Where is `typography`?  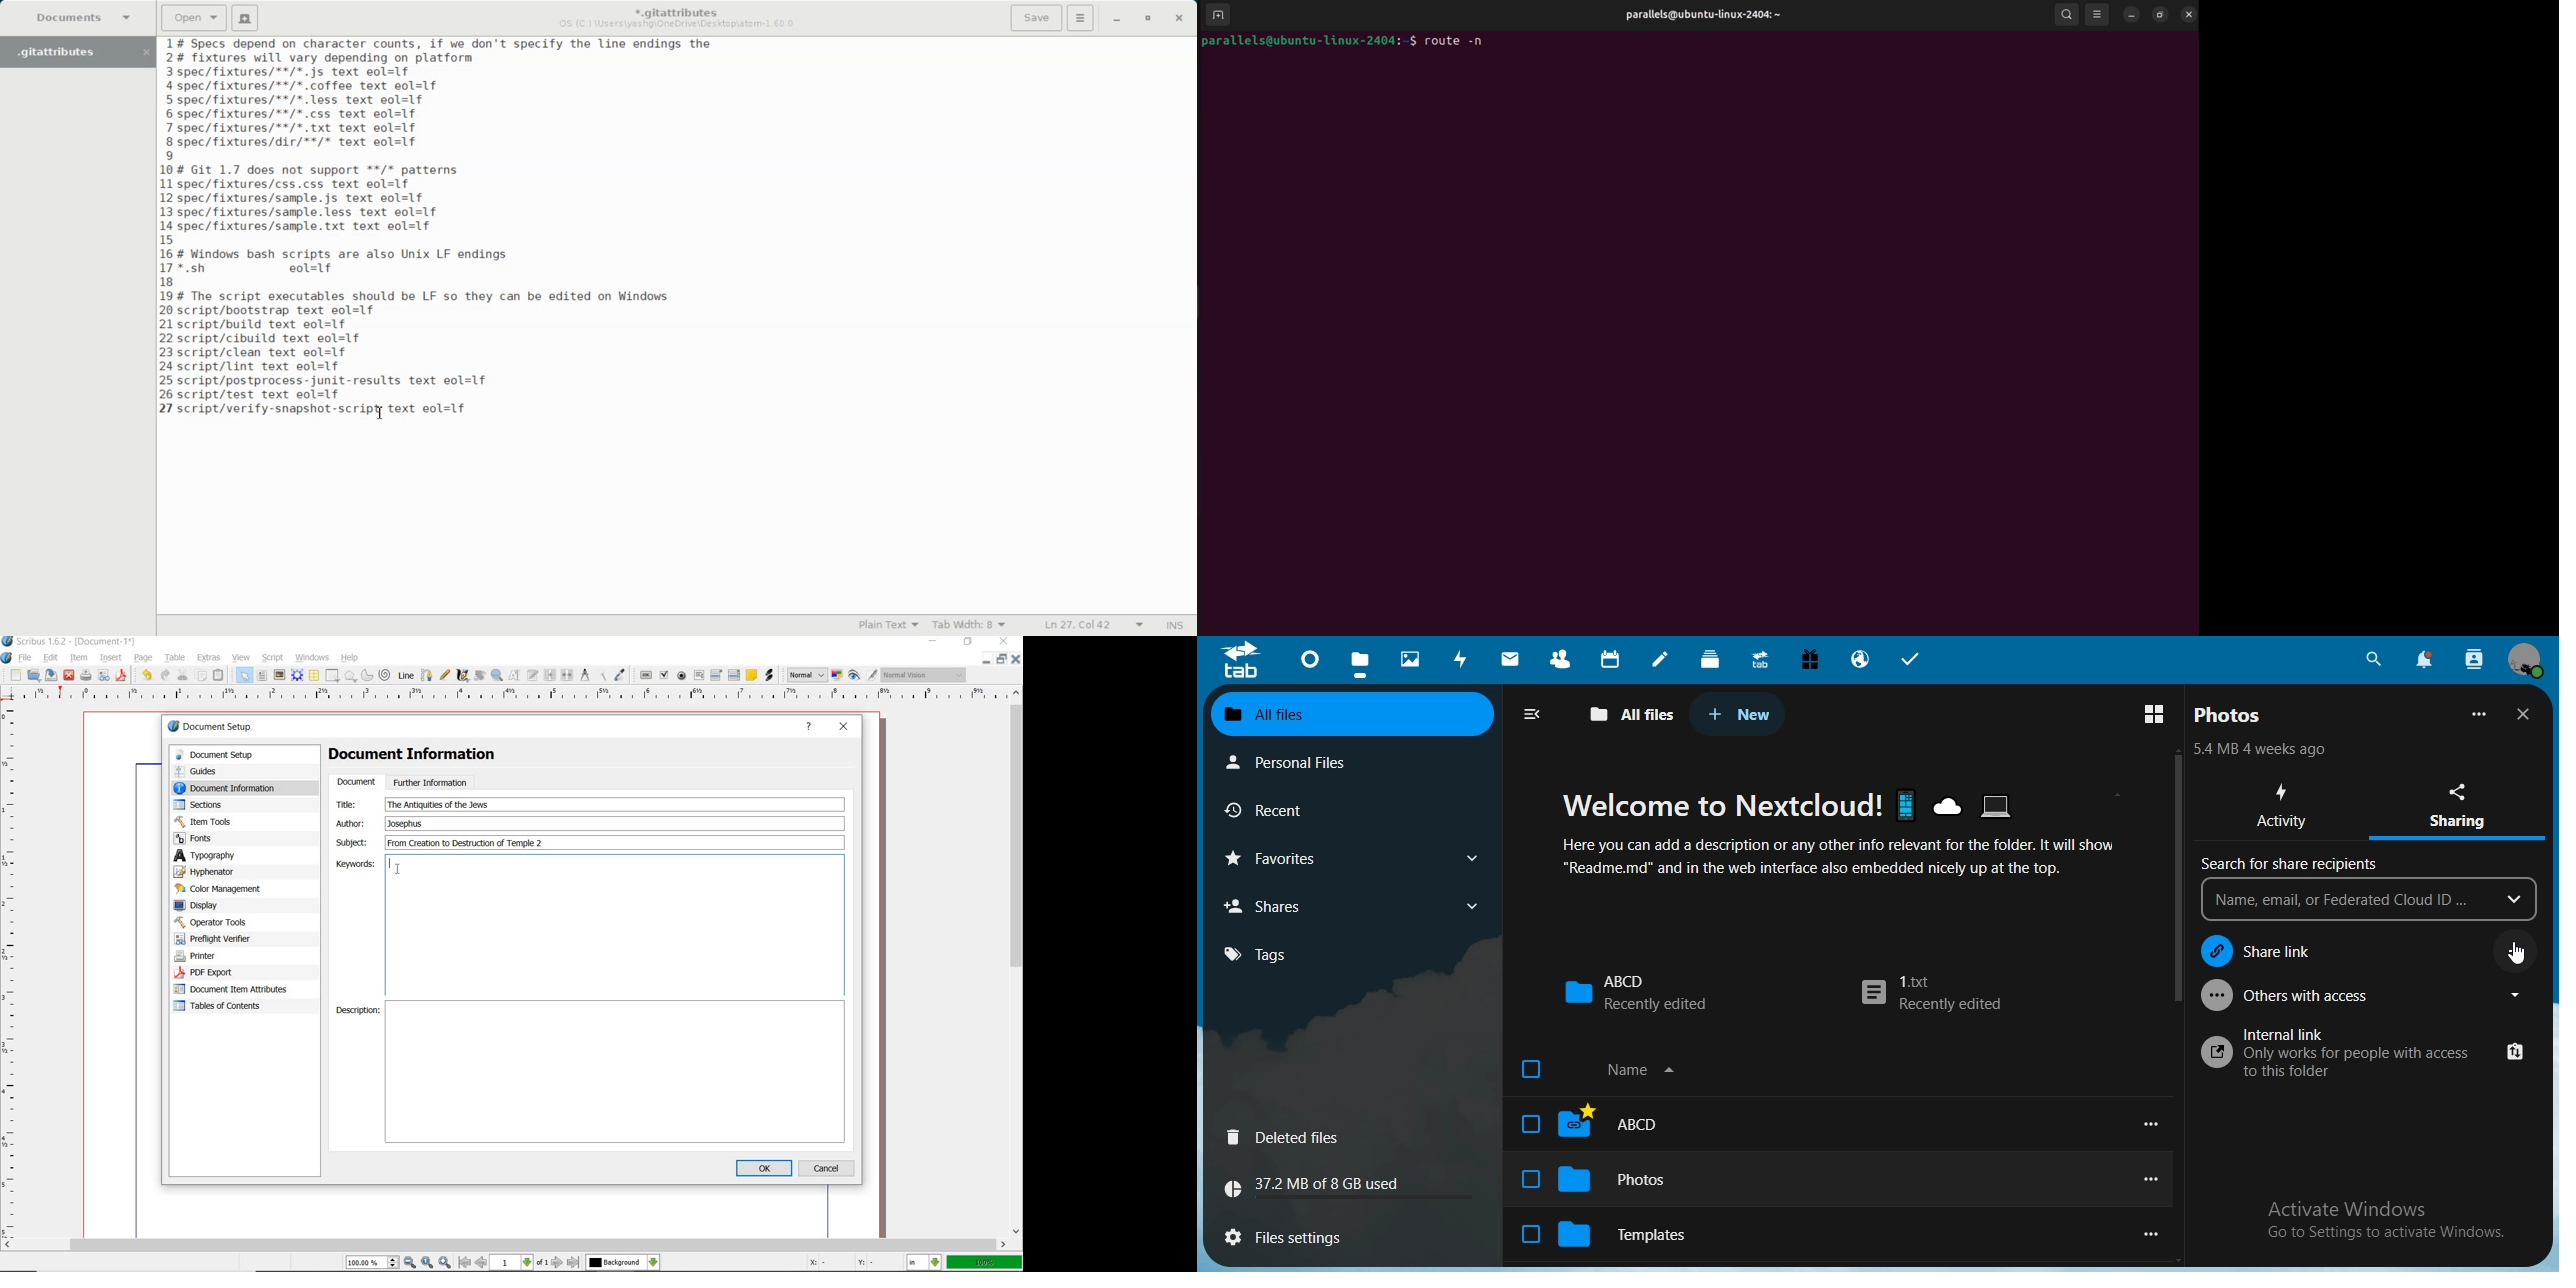 typography is located at coordinates (222, 855).